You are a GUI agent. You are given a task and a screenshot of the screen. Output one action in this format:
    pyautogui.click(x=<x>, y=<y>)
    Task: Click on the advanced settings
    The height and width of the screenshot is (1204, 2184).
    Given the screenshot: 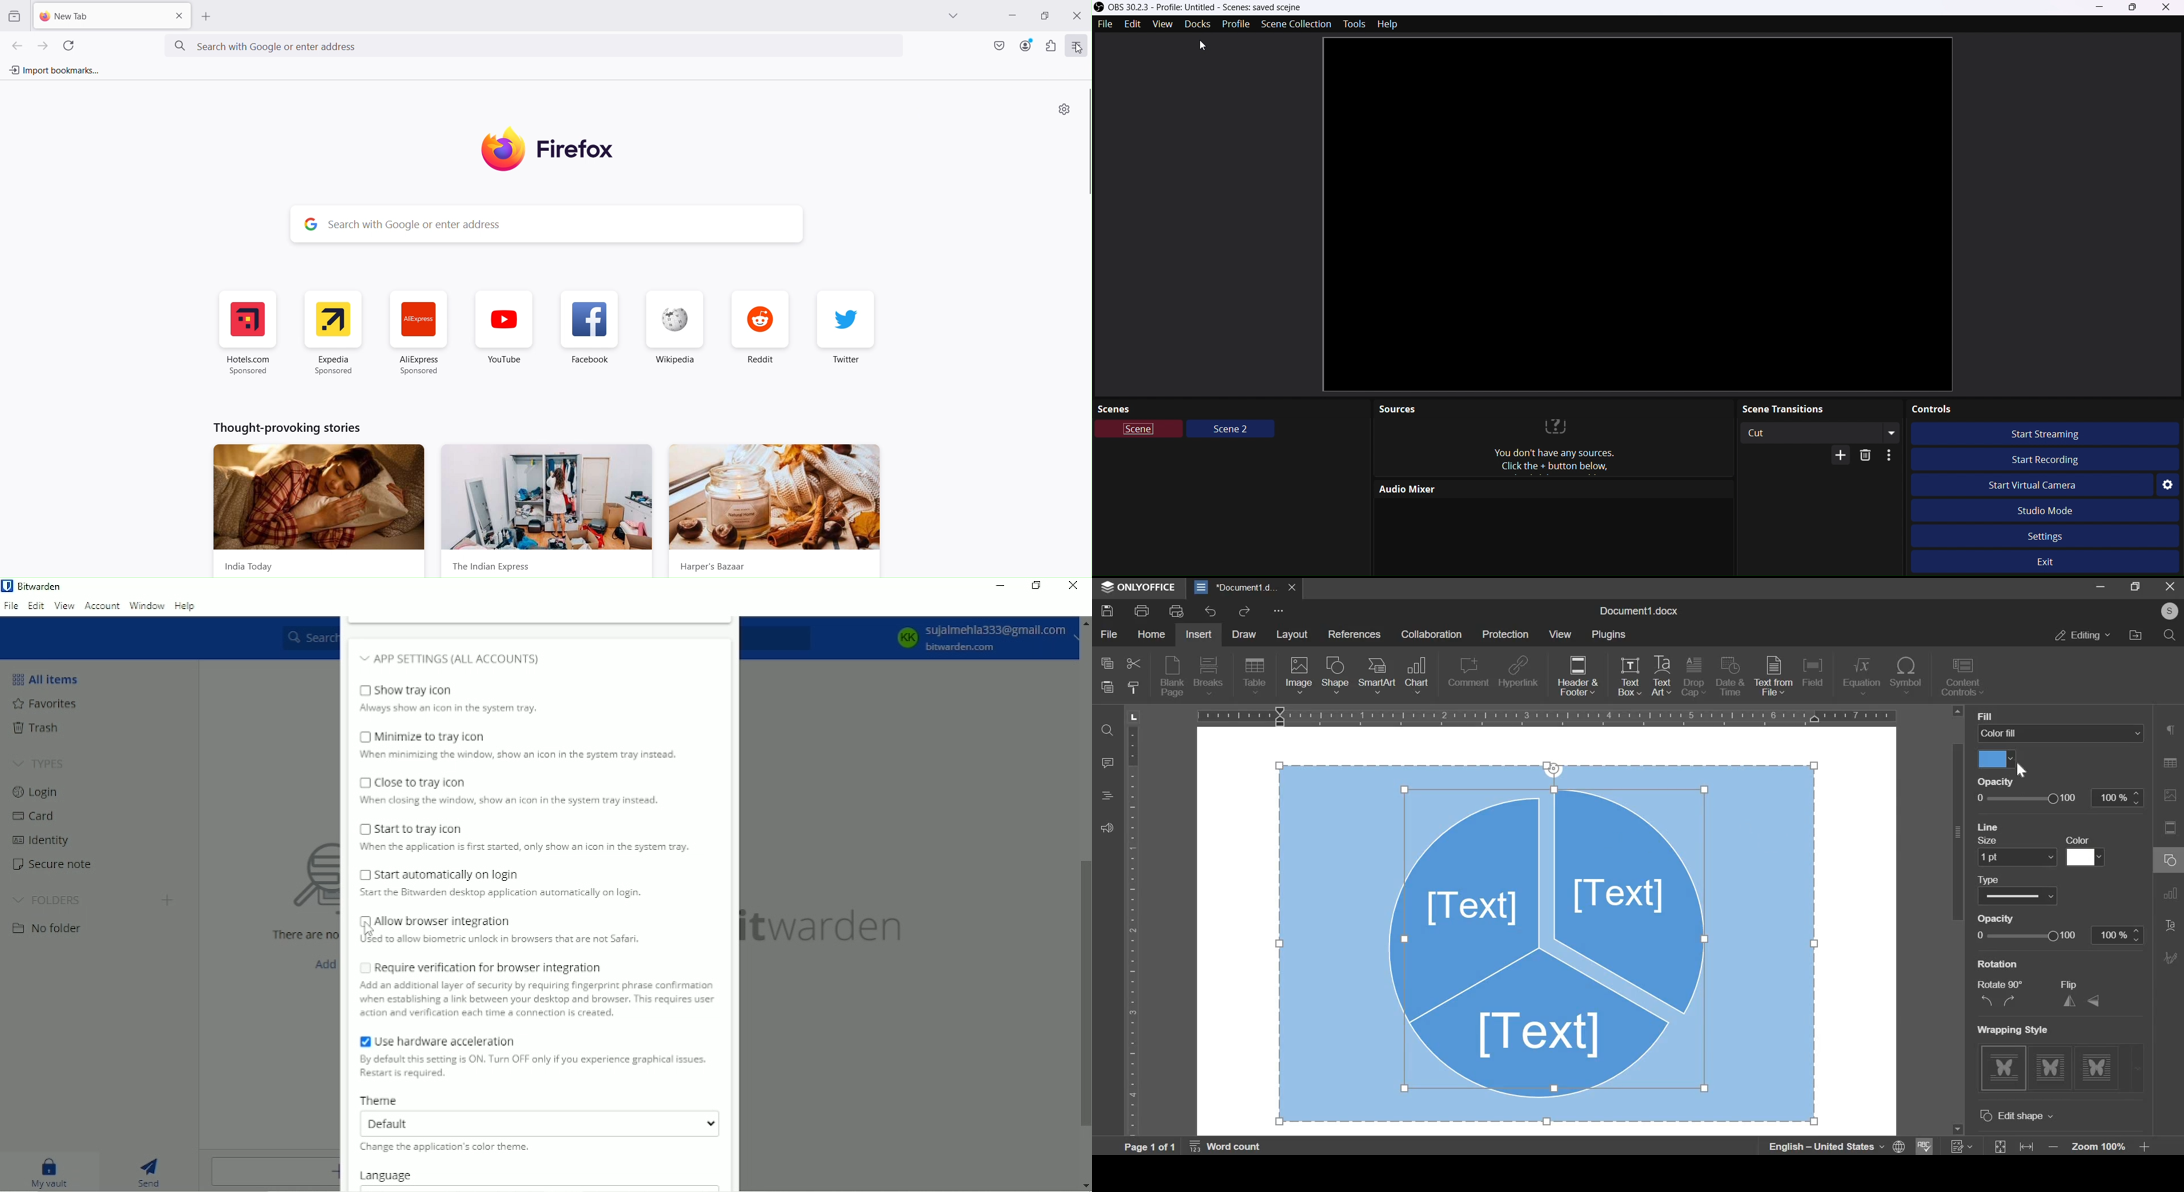 What is the action you would take?
    pyautogui.click(x=2032, y=1117)
    